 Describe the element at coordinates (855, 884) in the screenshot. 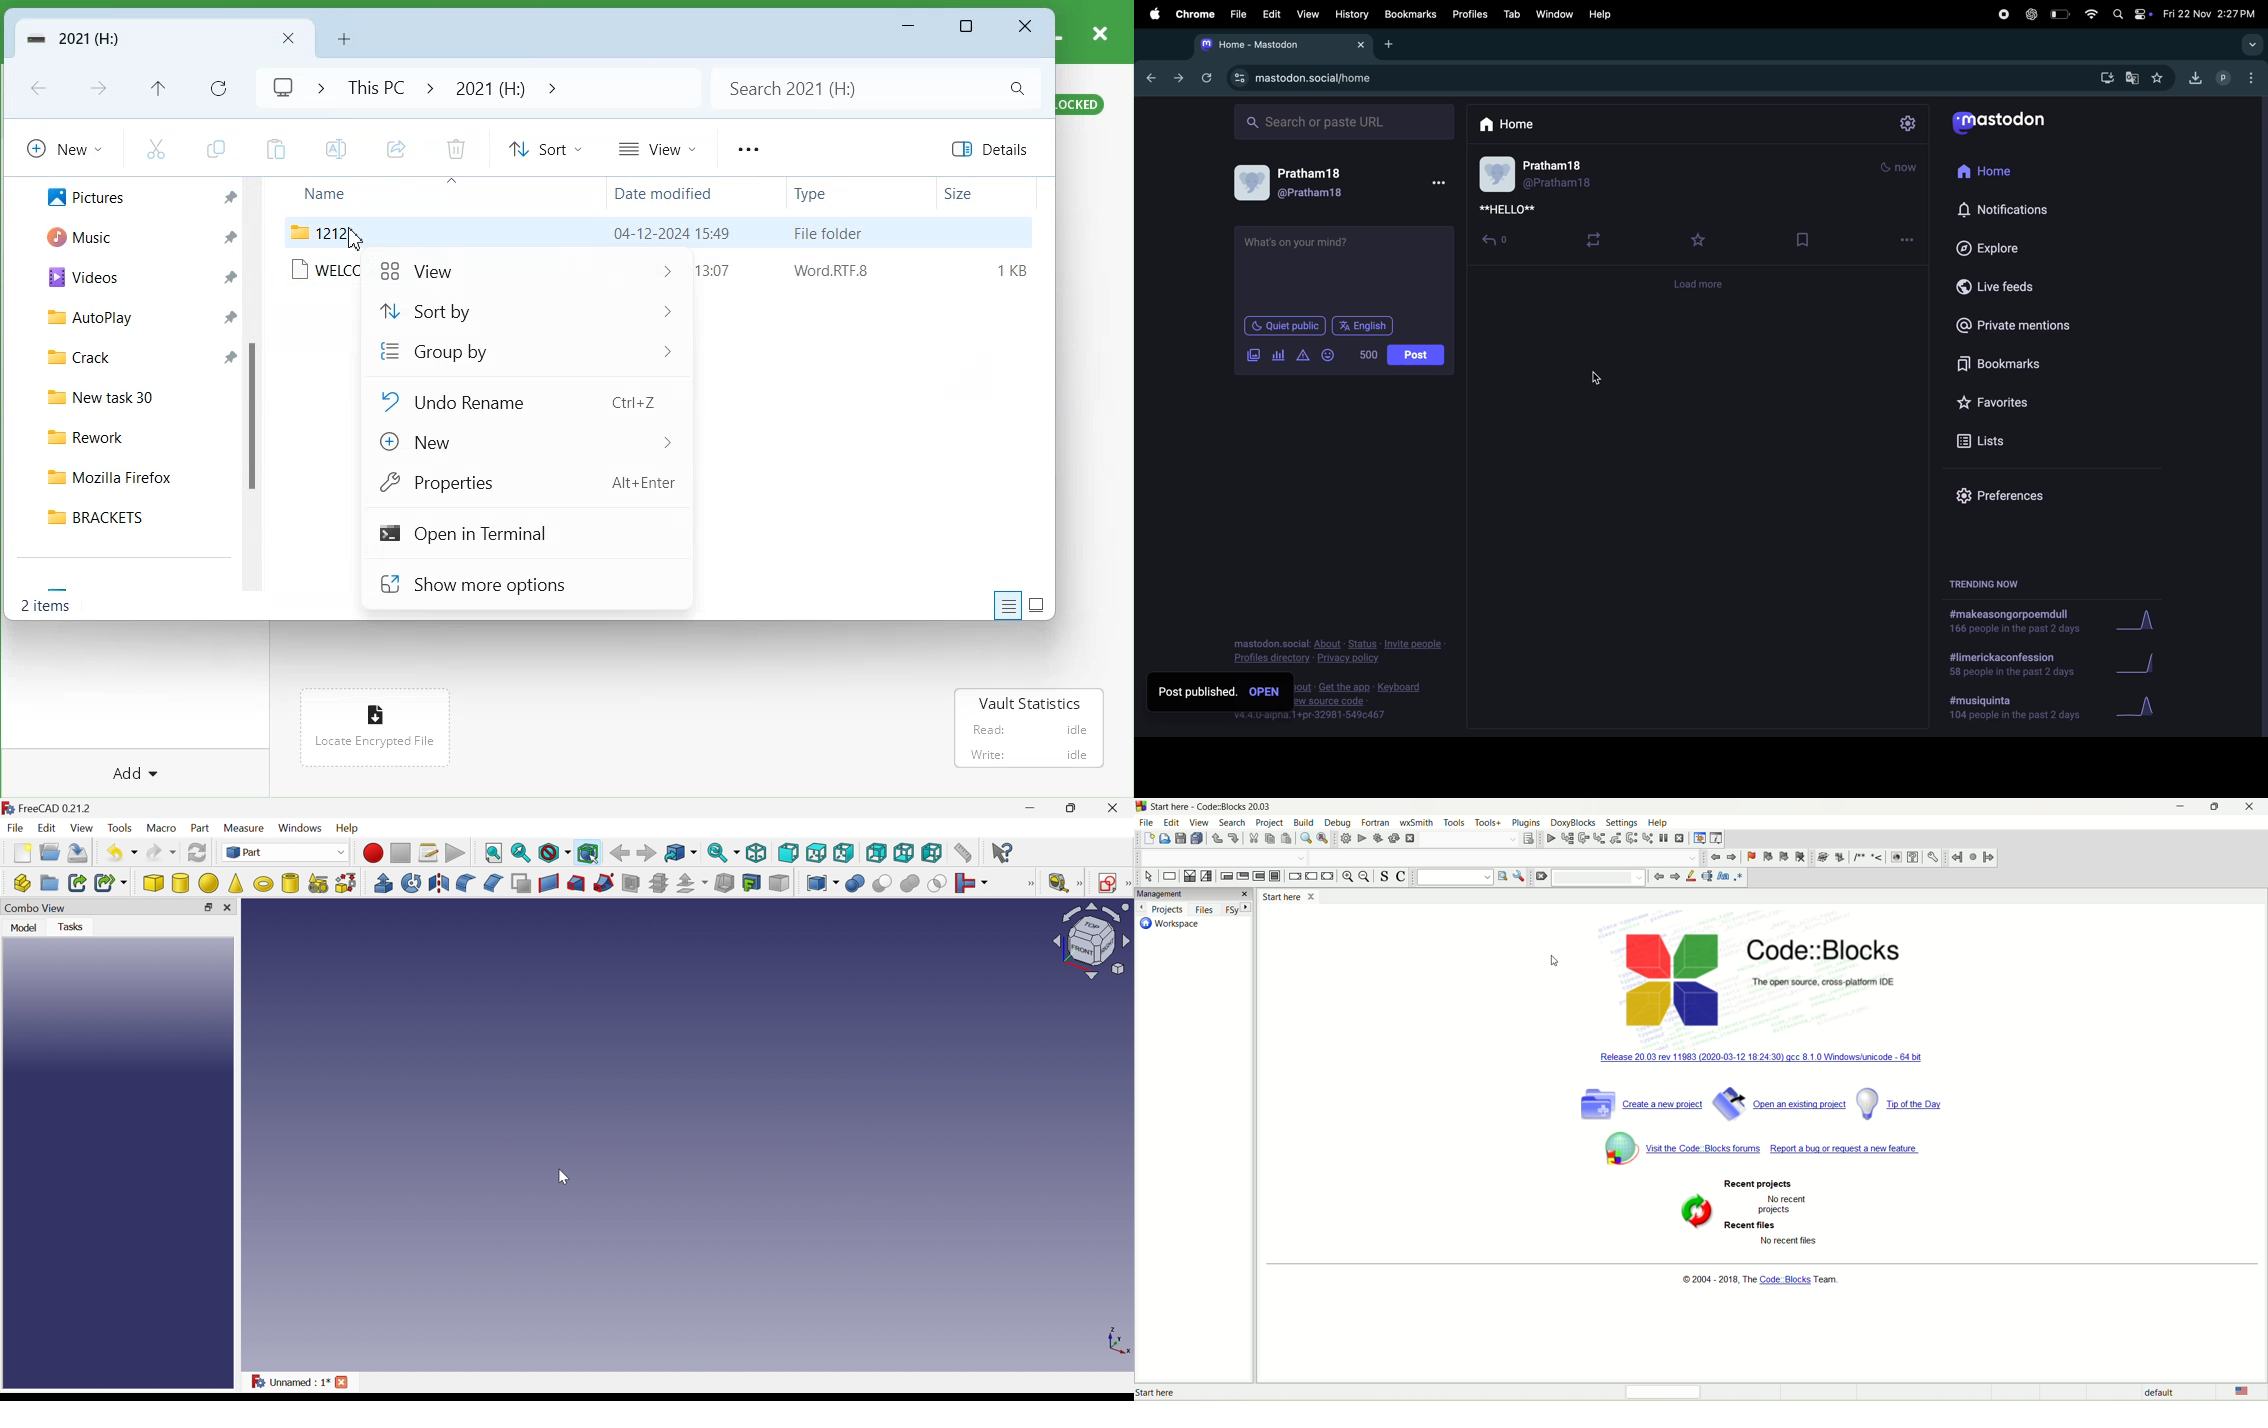

I see `Boolean ` at that location.